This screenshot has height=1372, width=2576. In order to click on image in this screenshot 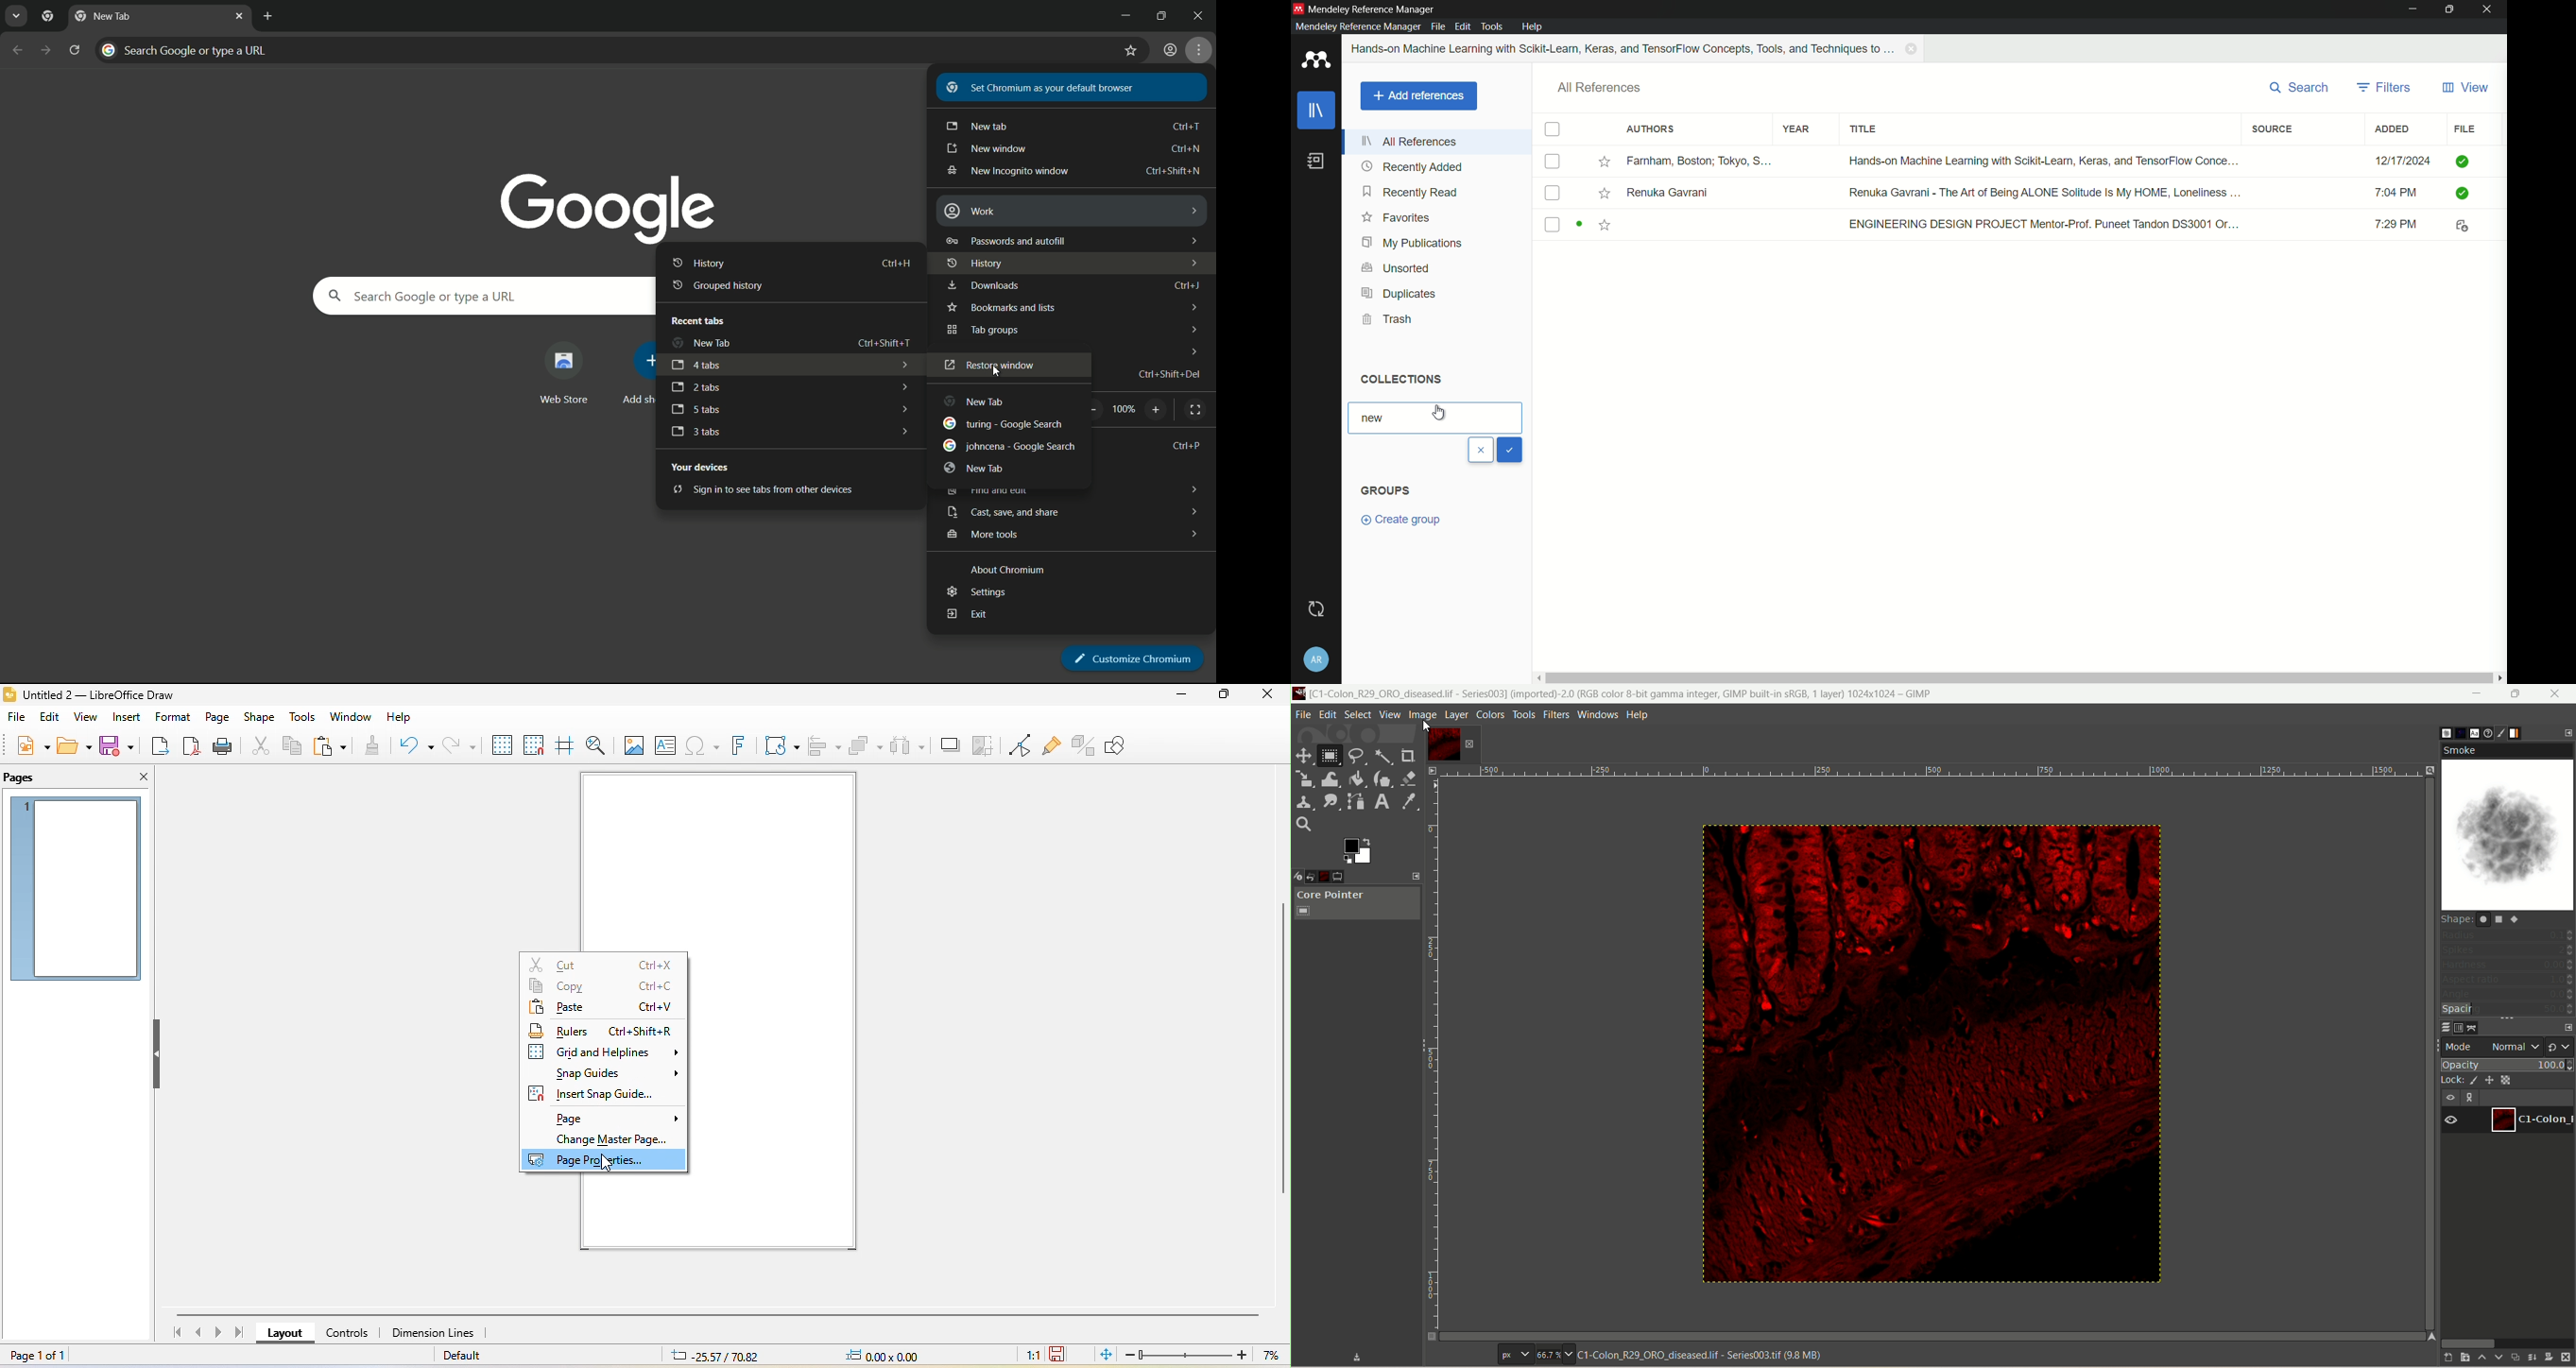, I will do `click(633, 744)`.